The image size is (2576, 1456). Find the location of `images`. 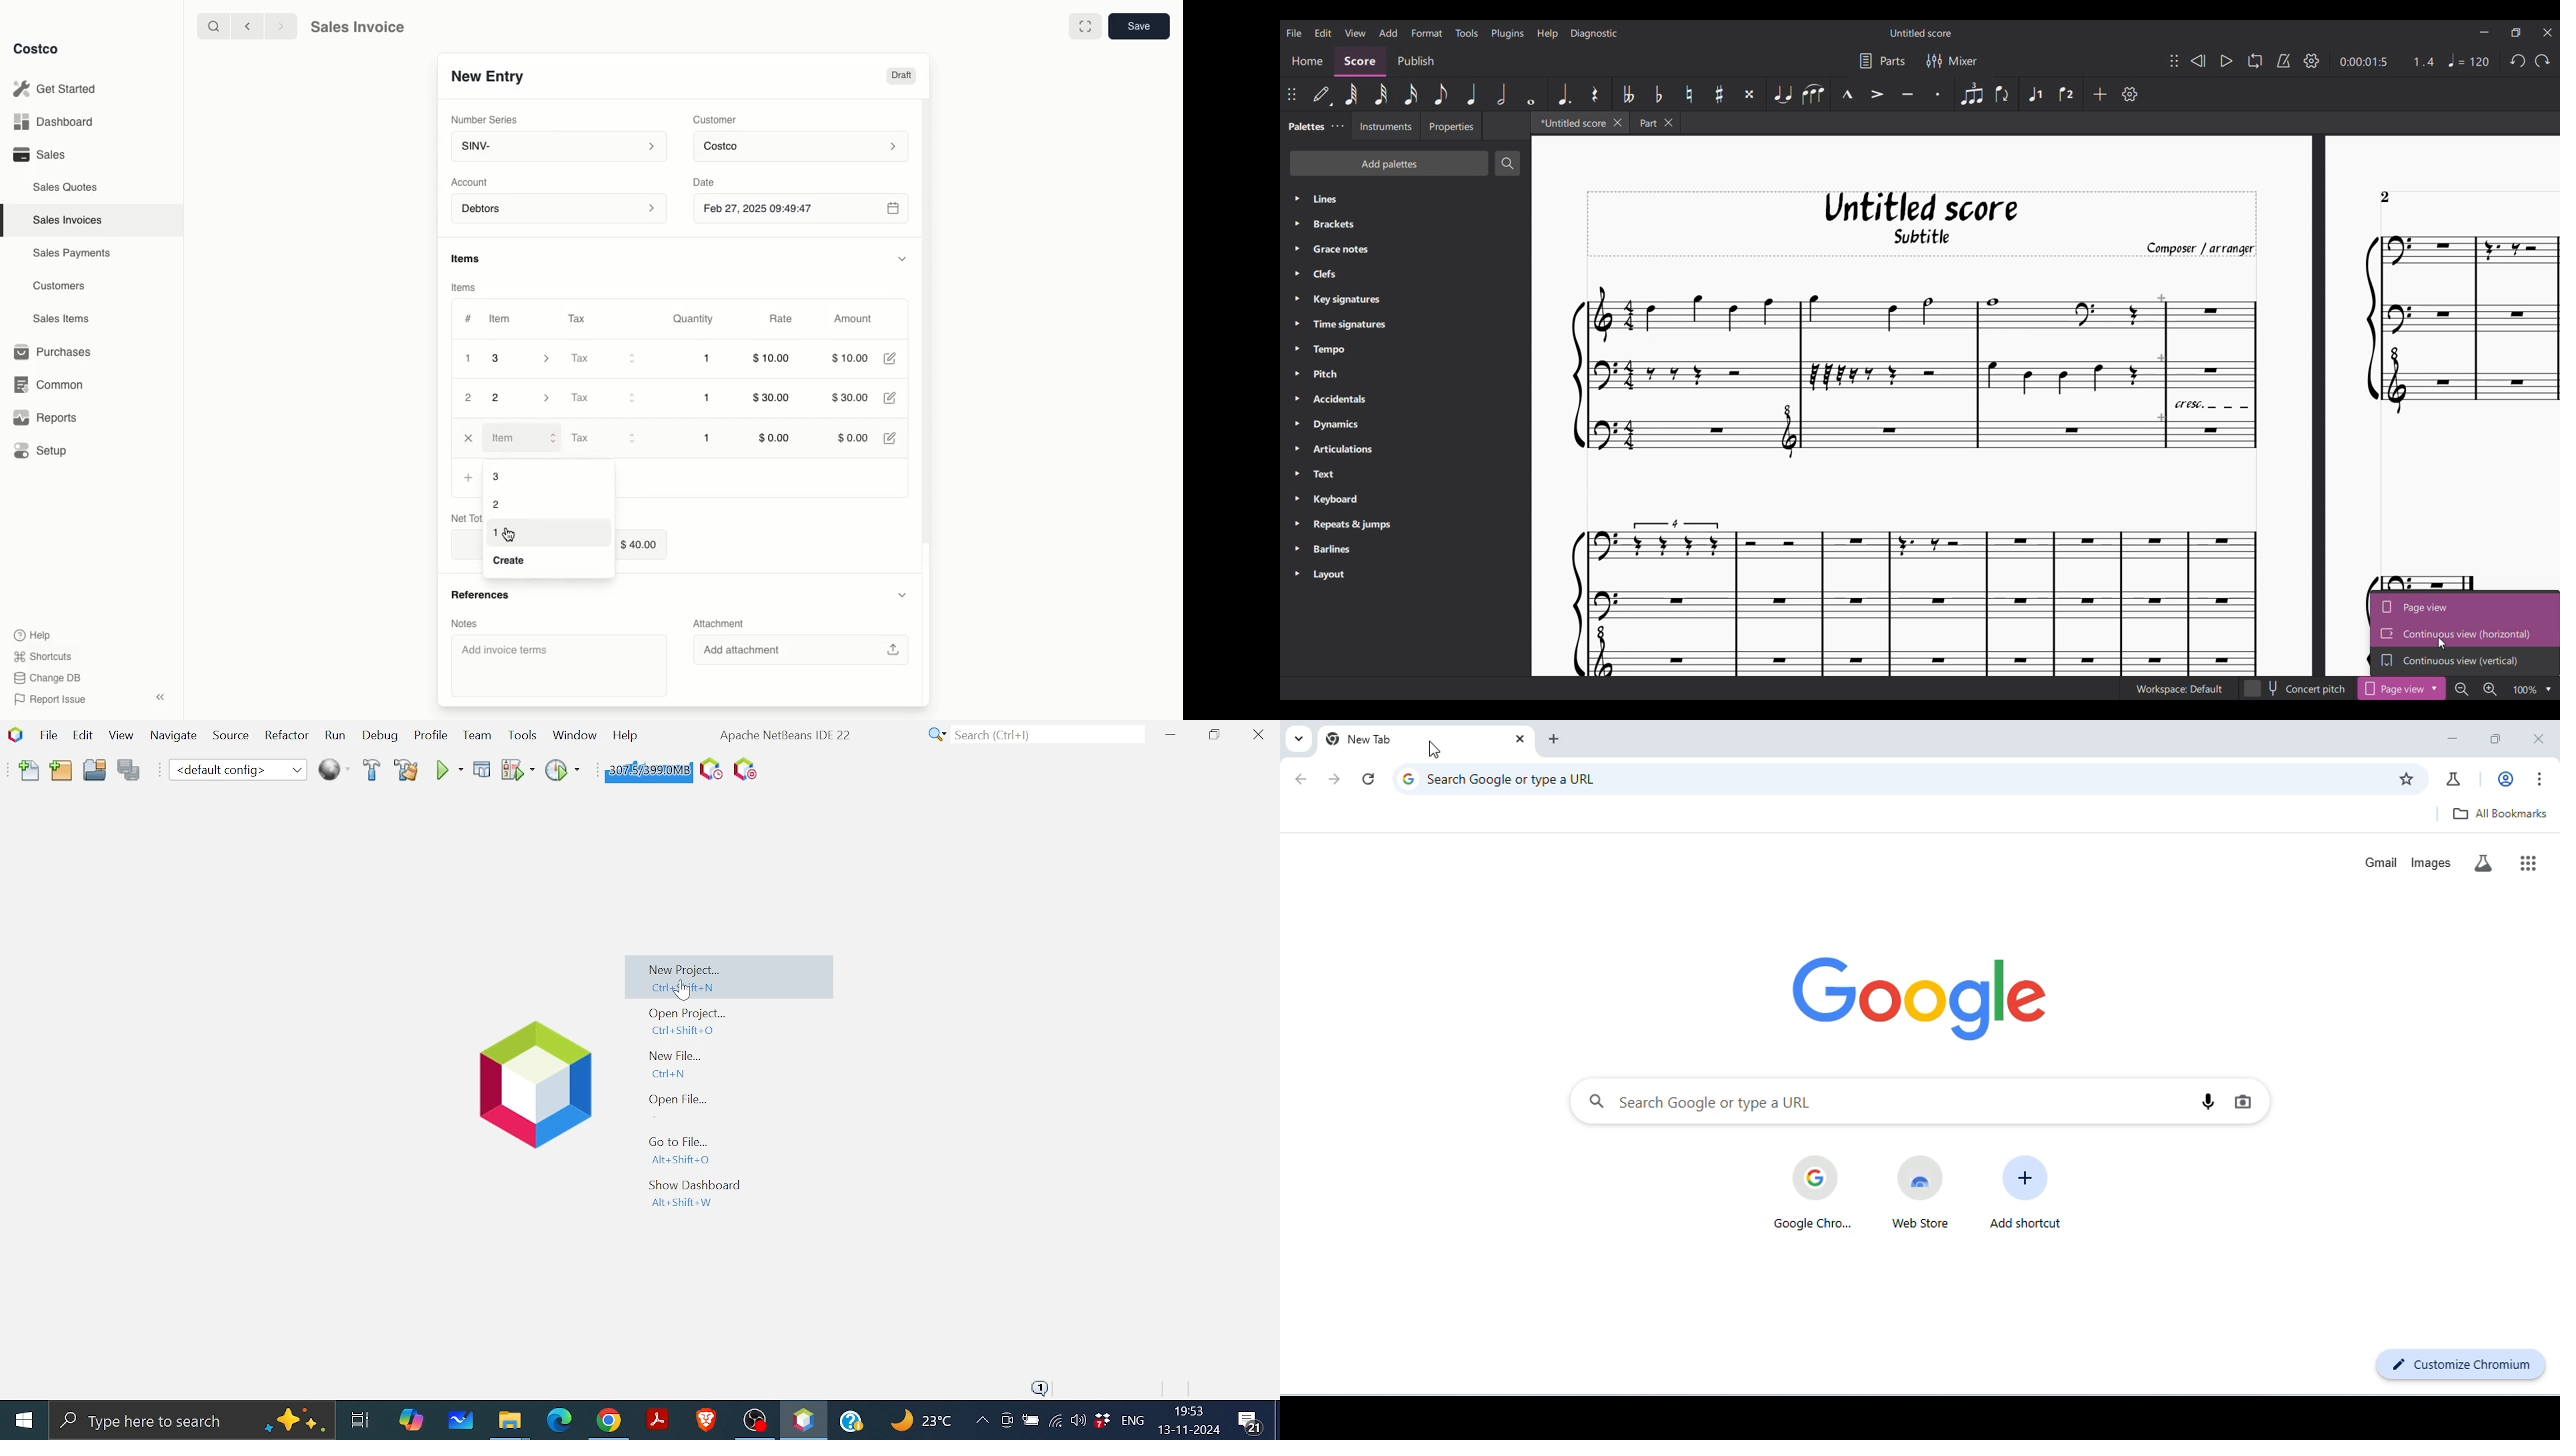

images is located at coordinates (2431, 861).